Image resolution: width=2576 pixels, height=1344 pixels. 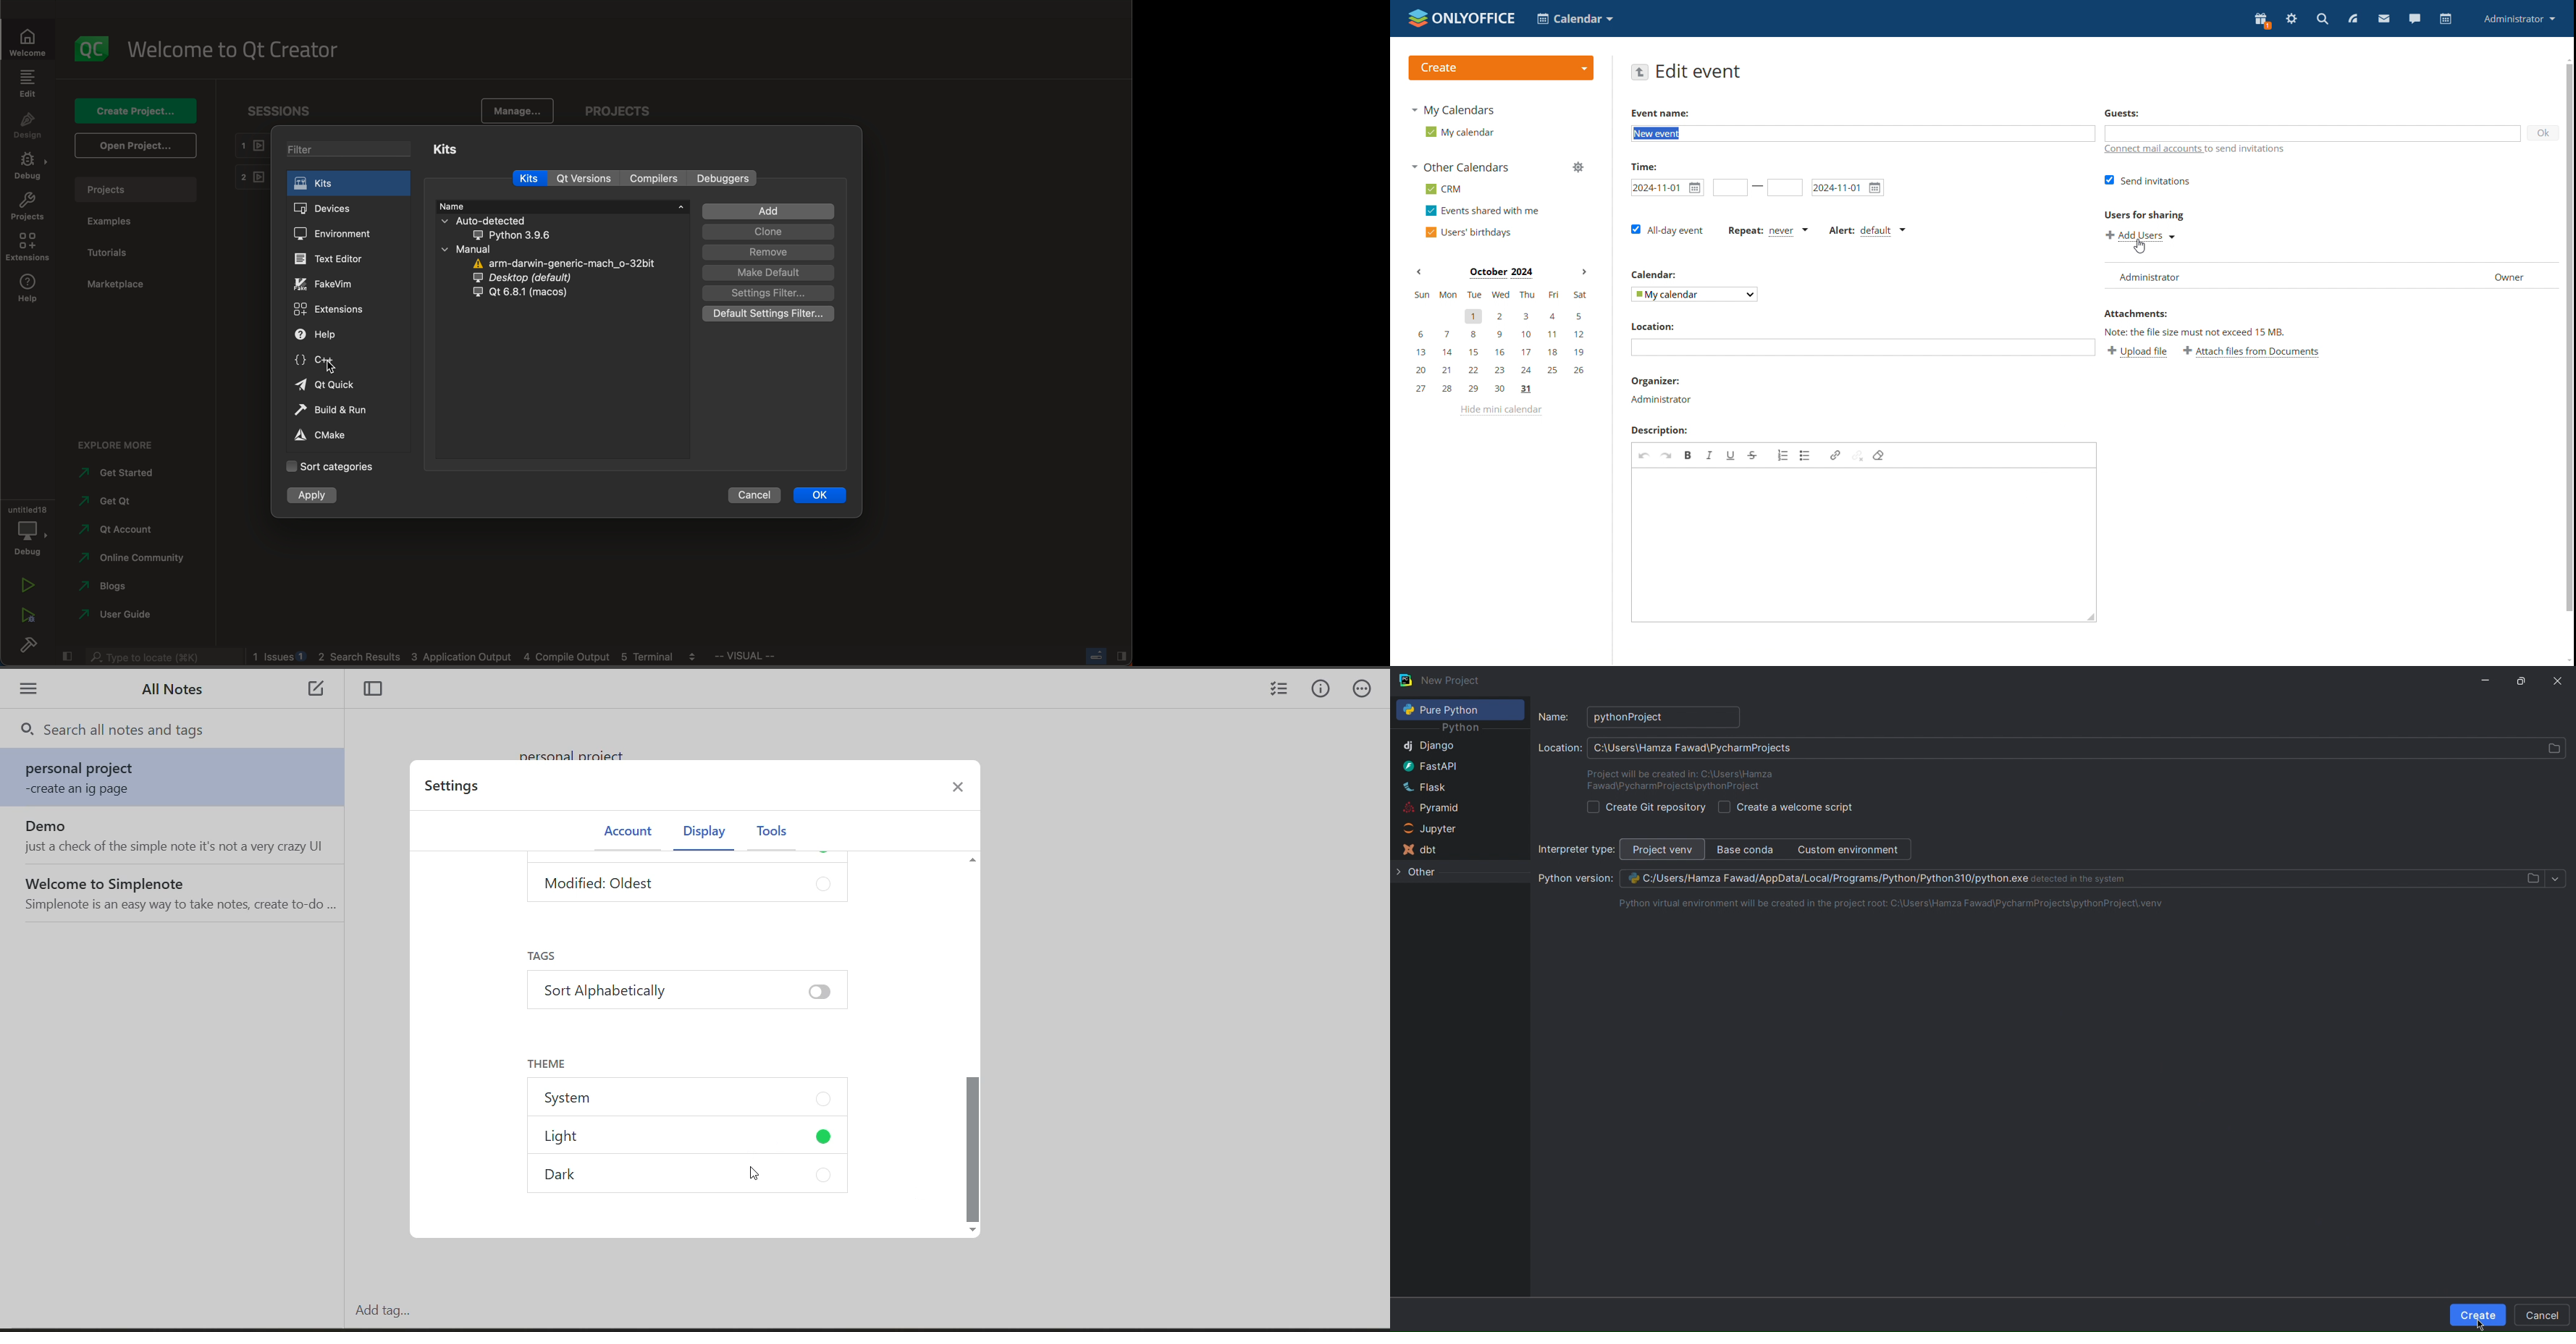 I want to click on tags, so click(x=550, y=956).